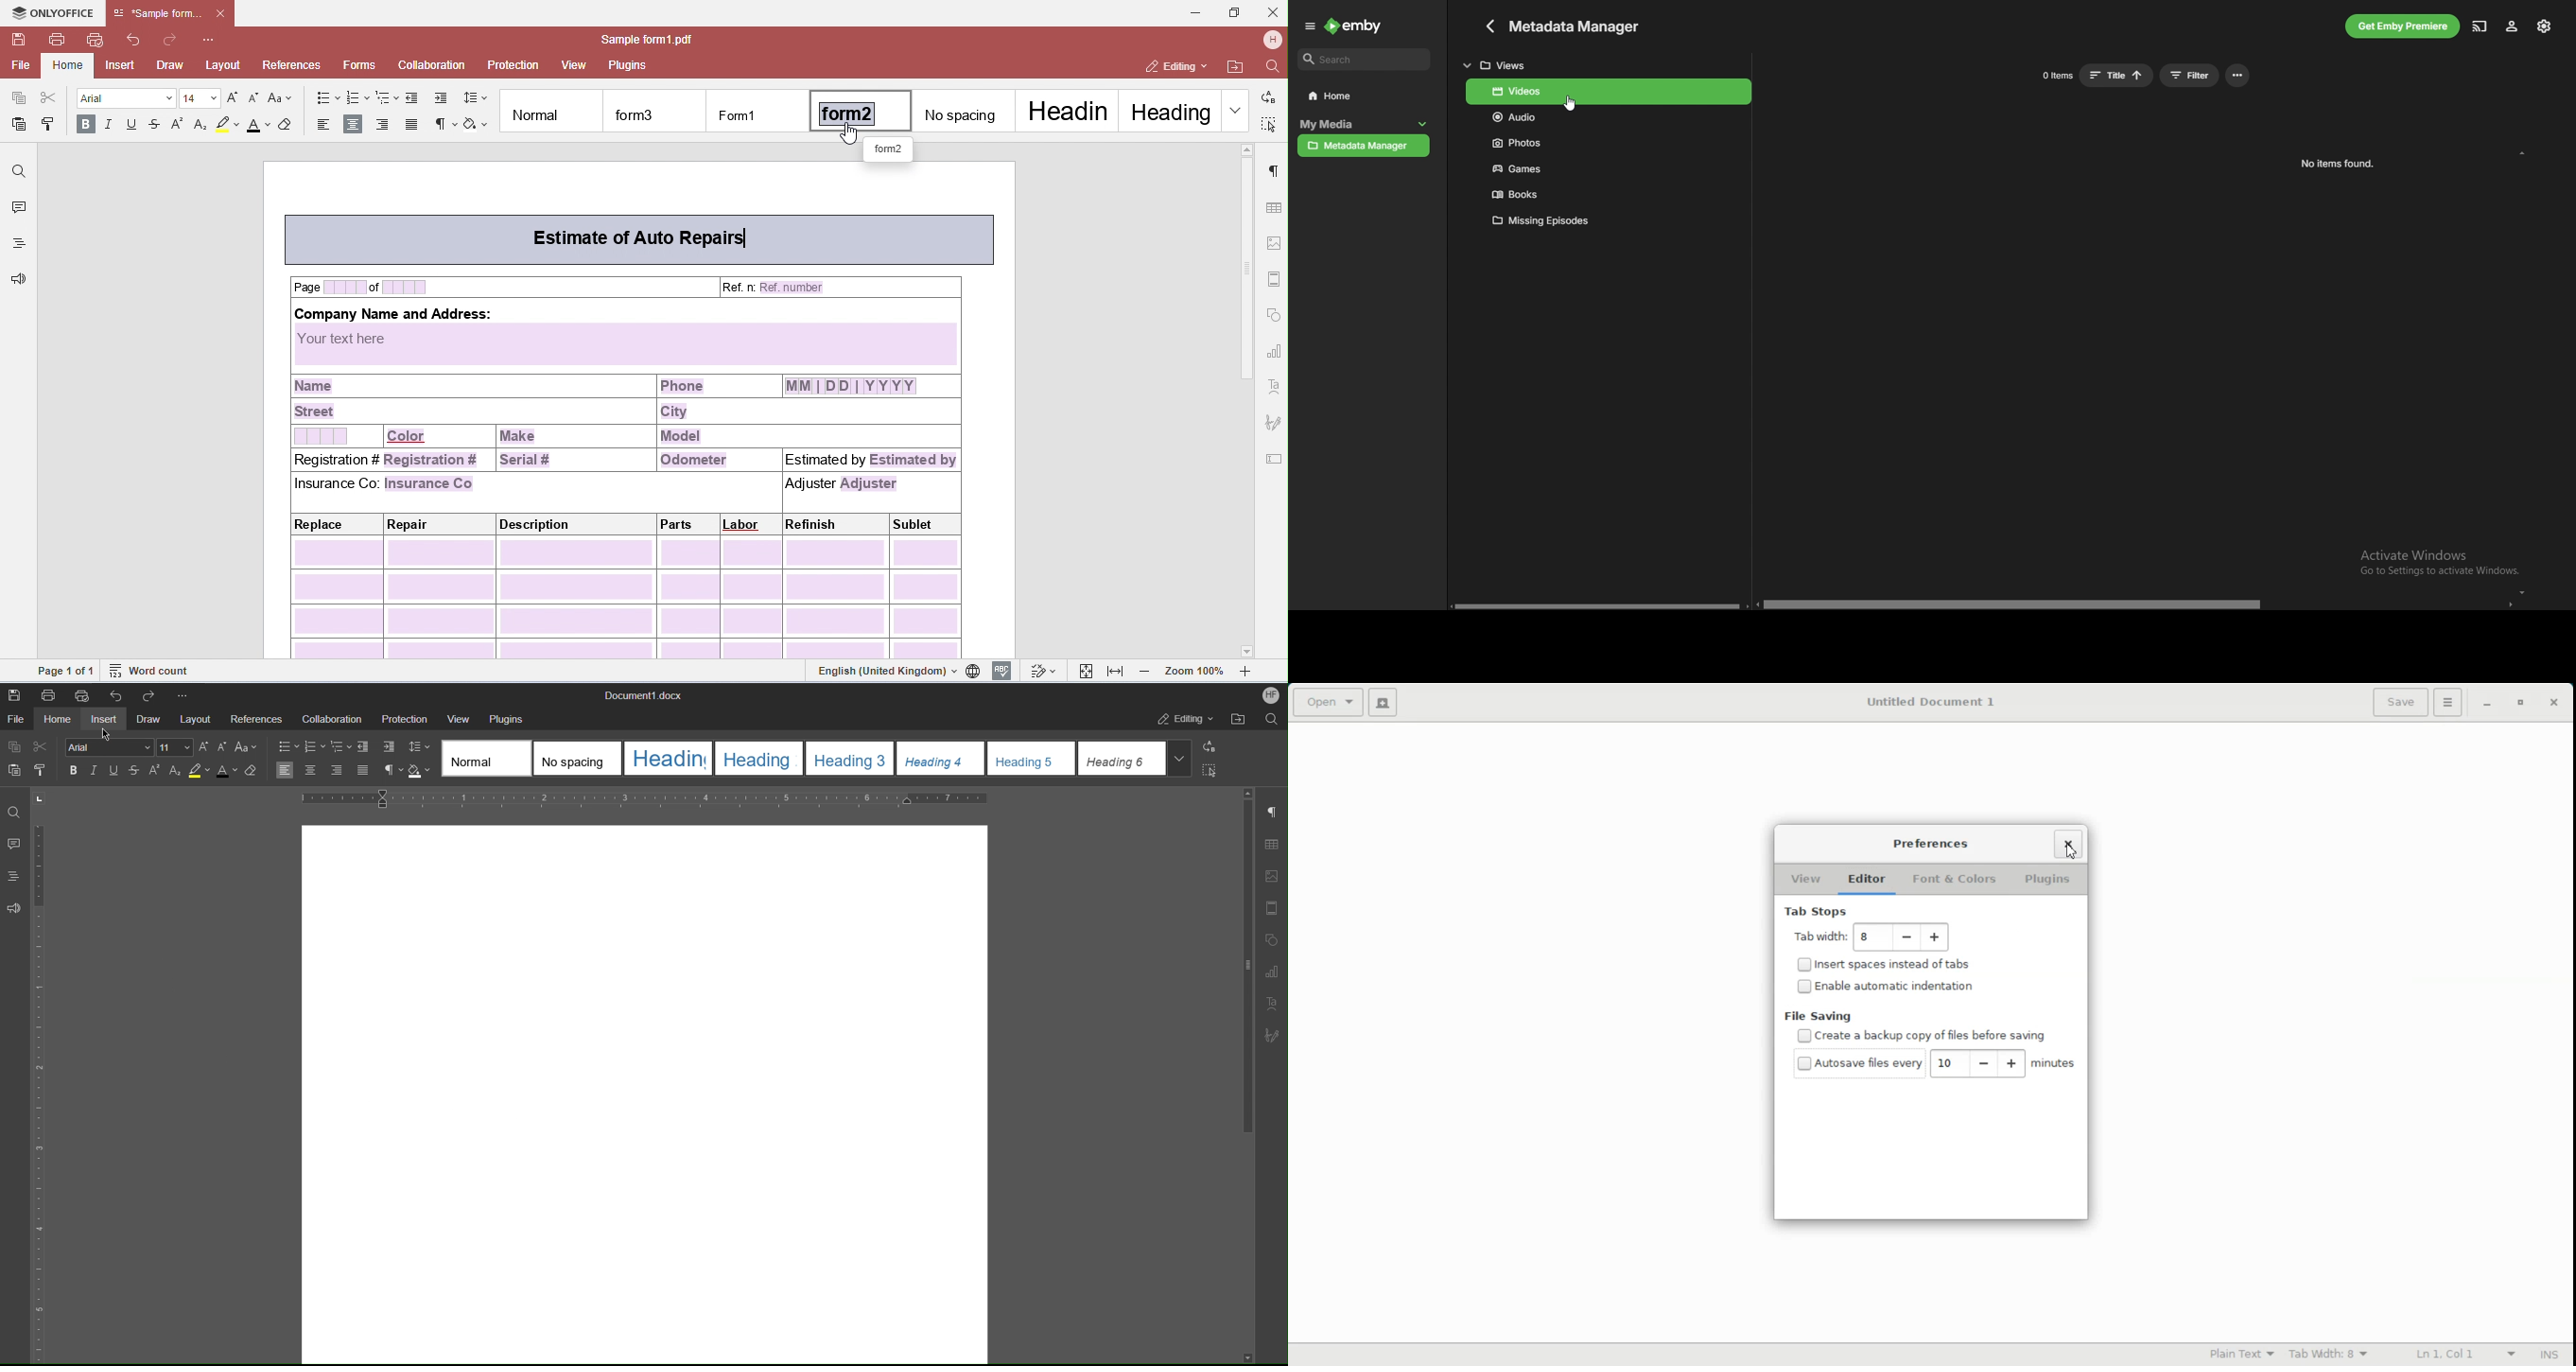  Describe the element at coordinates (1605, 221) in the screenshot. I see `missing episodes` at that location.